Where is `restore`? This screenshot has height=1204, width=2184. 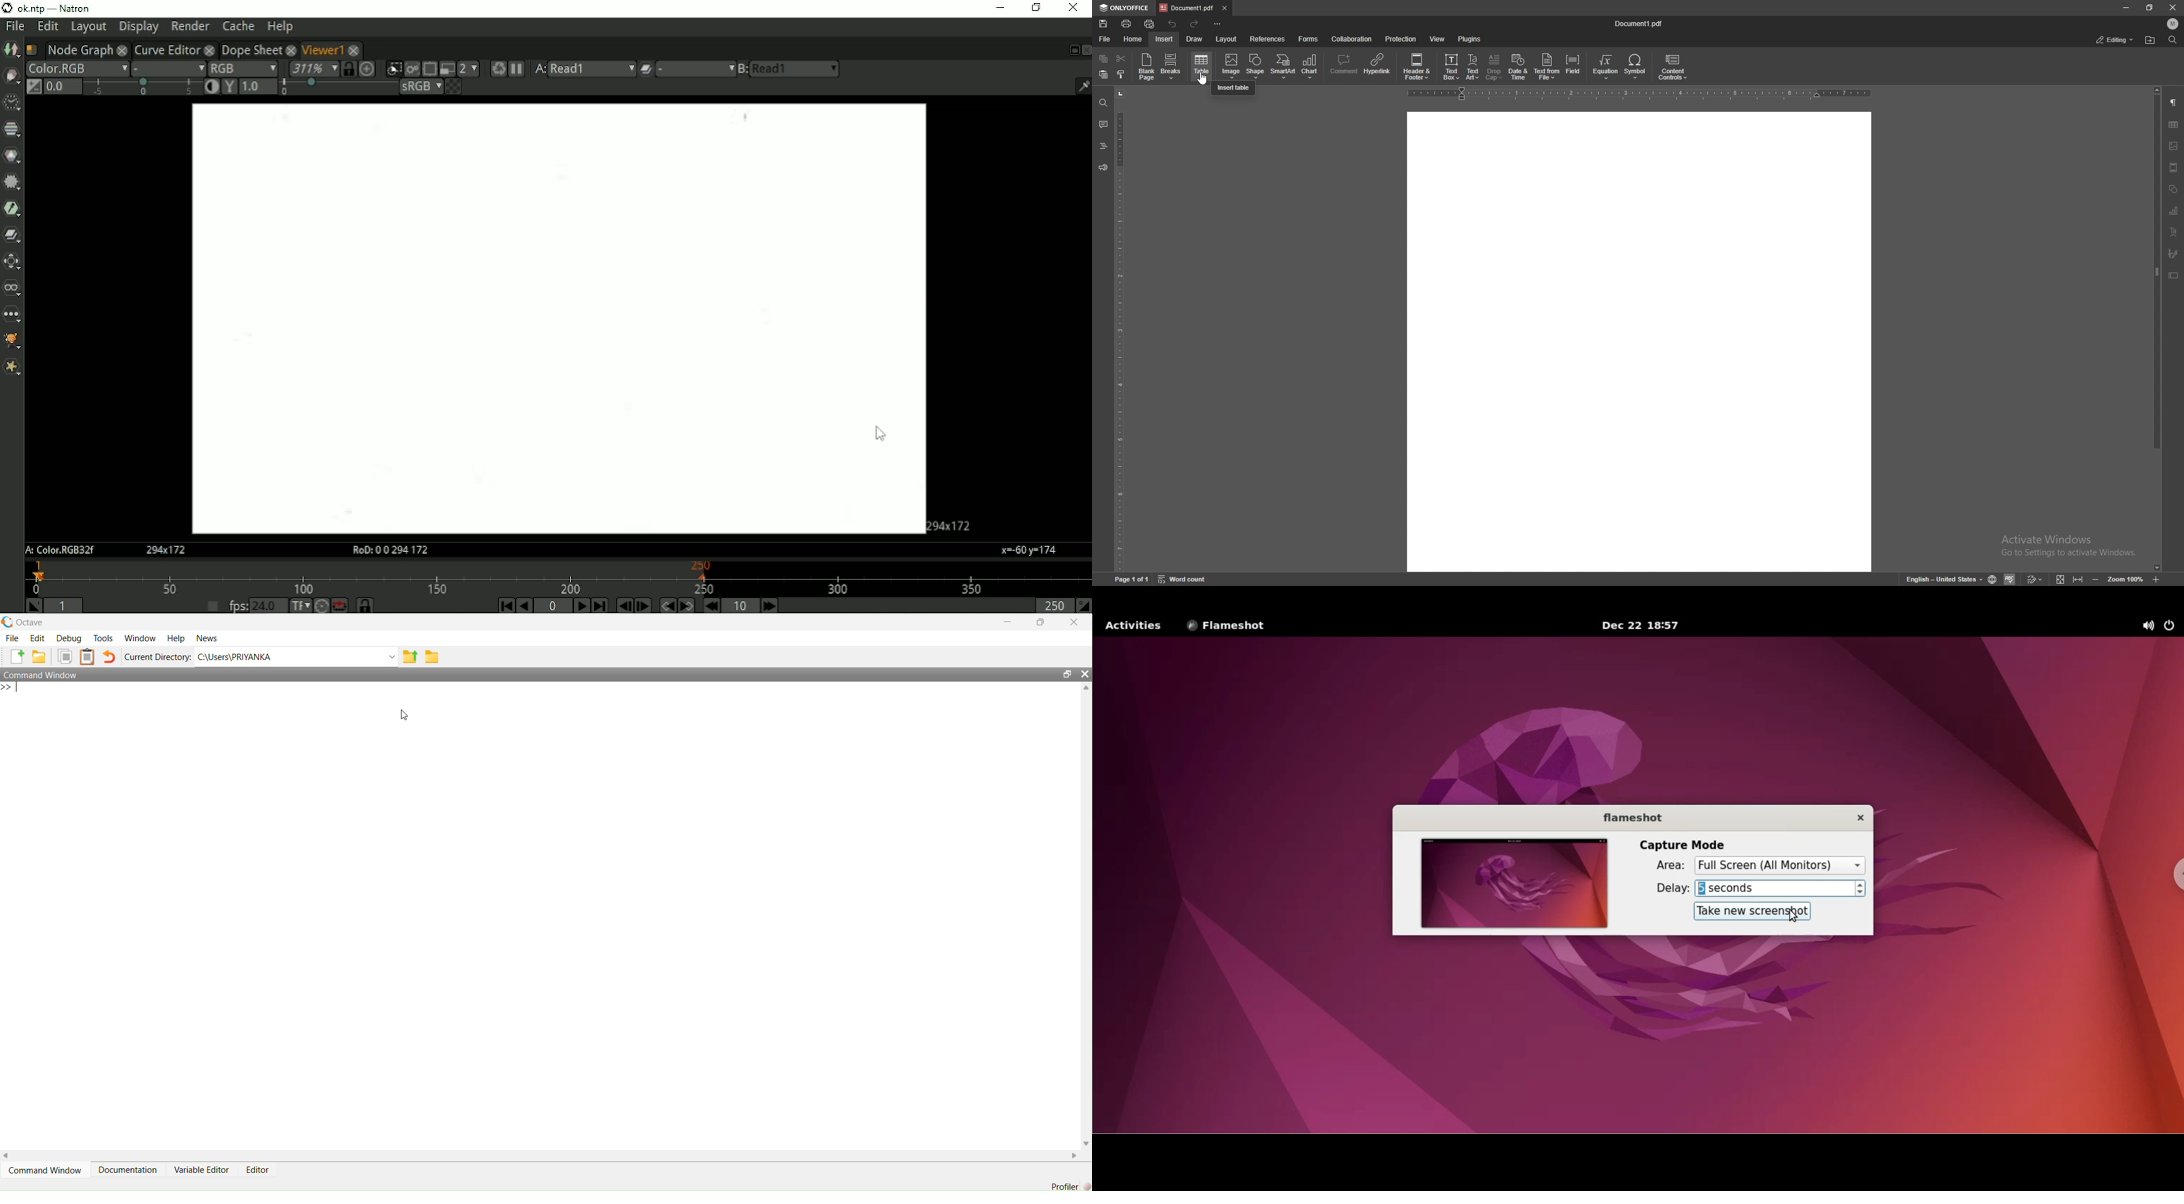
restore is located at coordinates (1041, 623).